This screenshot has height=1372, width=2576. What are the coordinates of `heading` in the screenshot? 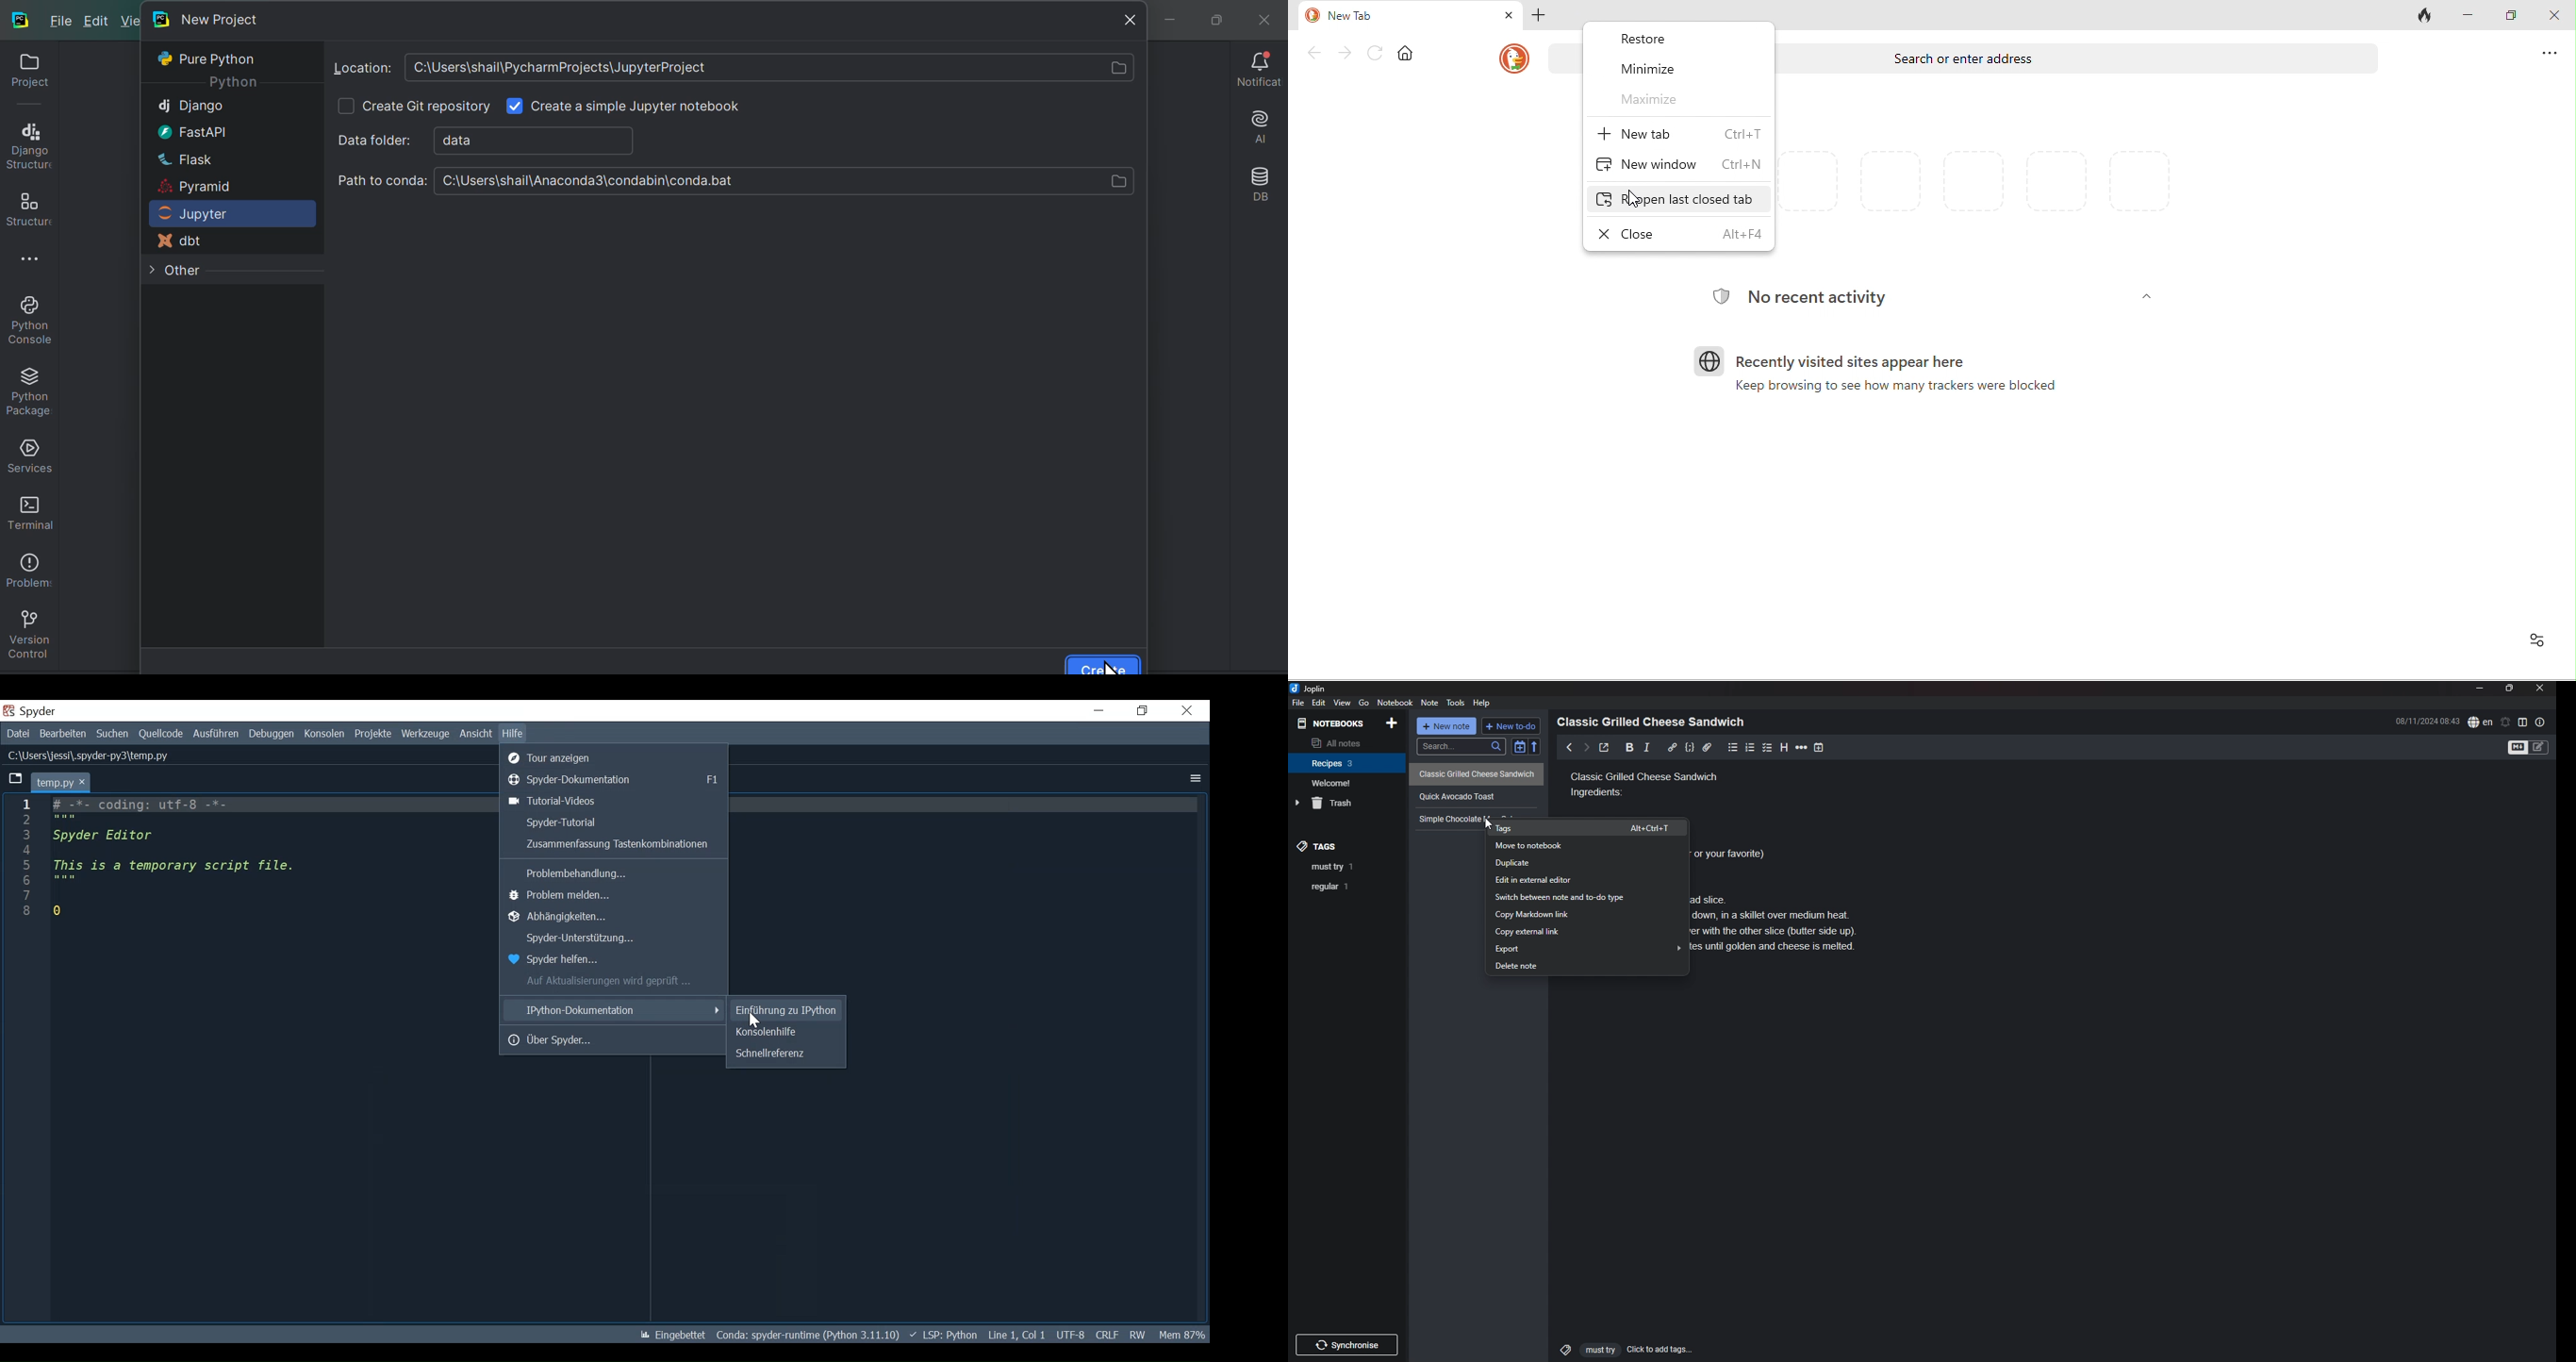 It's located at (1655, 722).